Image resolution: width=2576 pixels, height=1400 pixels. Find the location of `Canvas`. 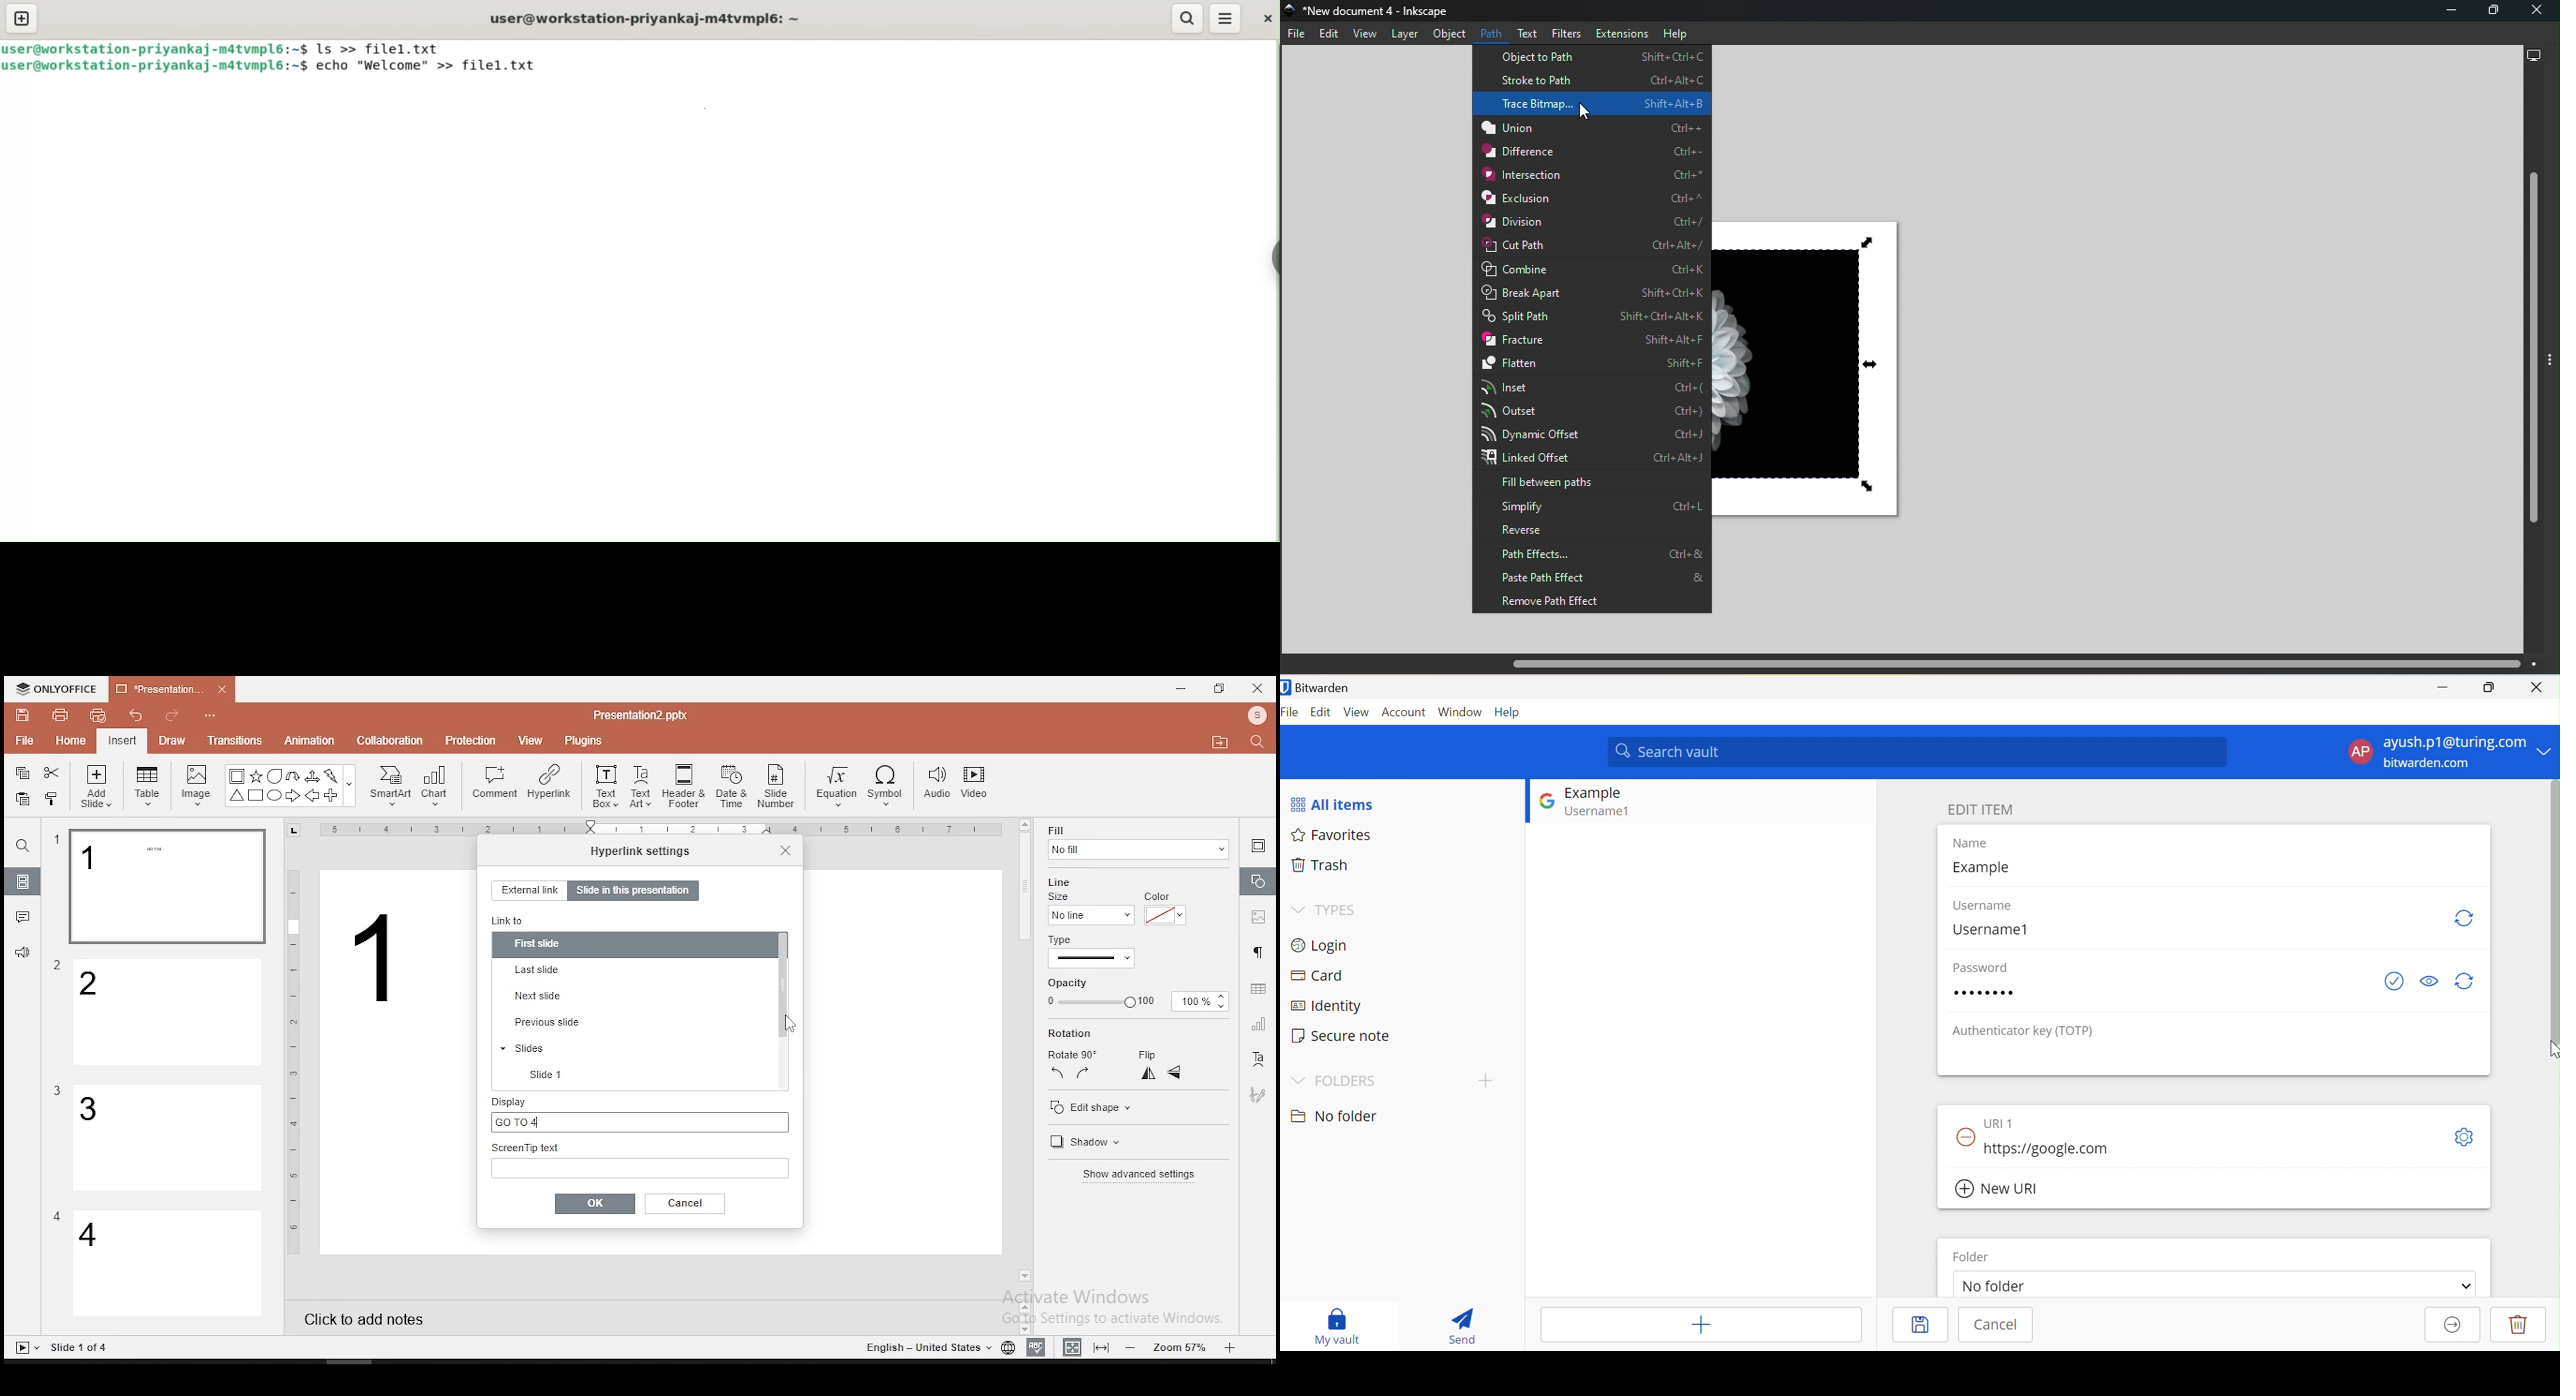

Canvas is located at coordinates (1809, 368).